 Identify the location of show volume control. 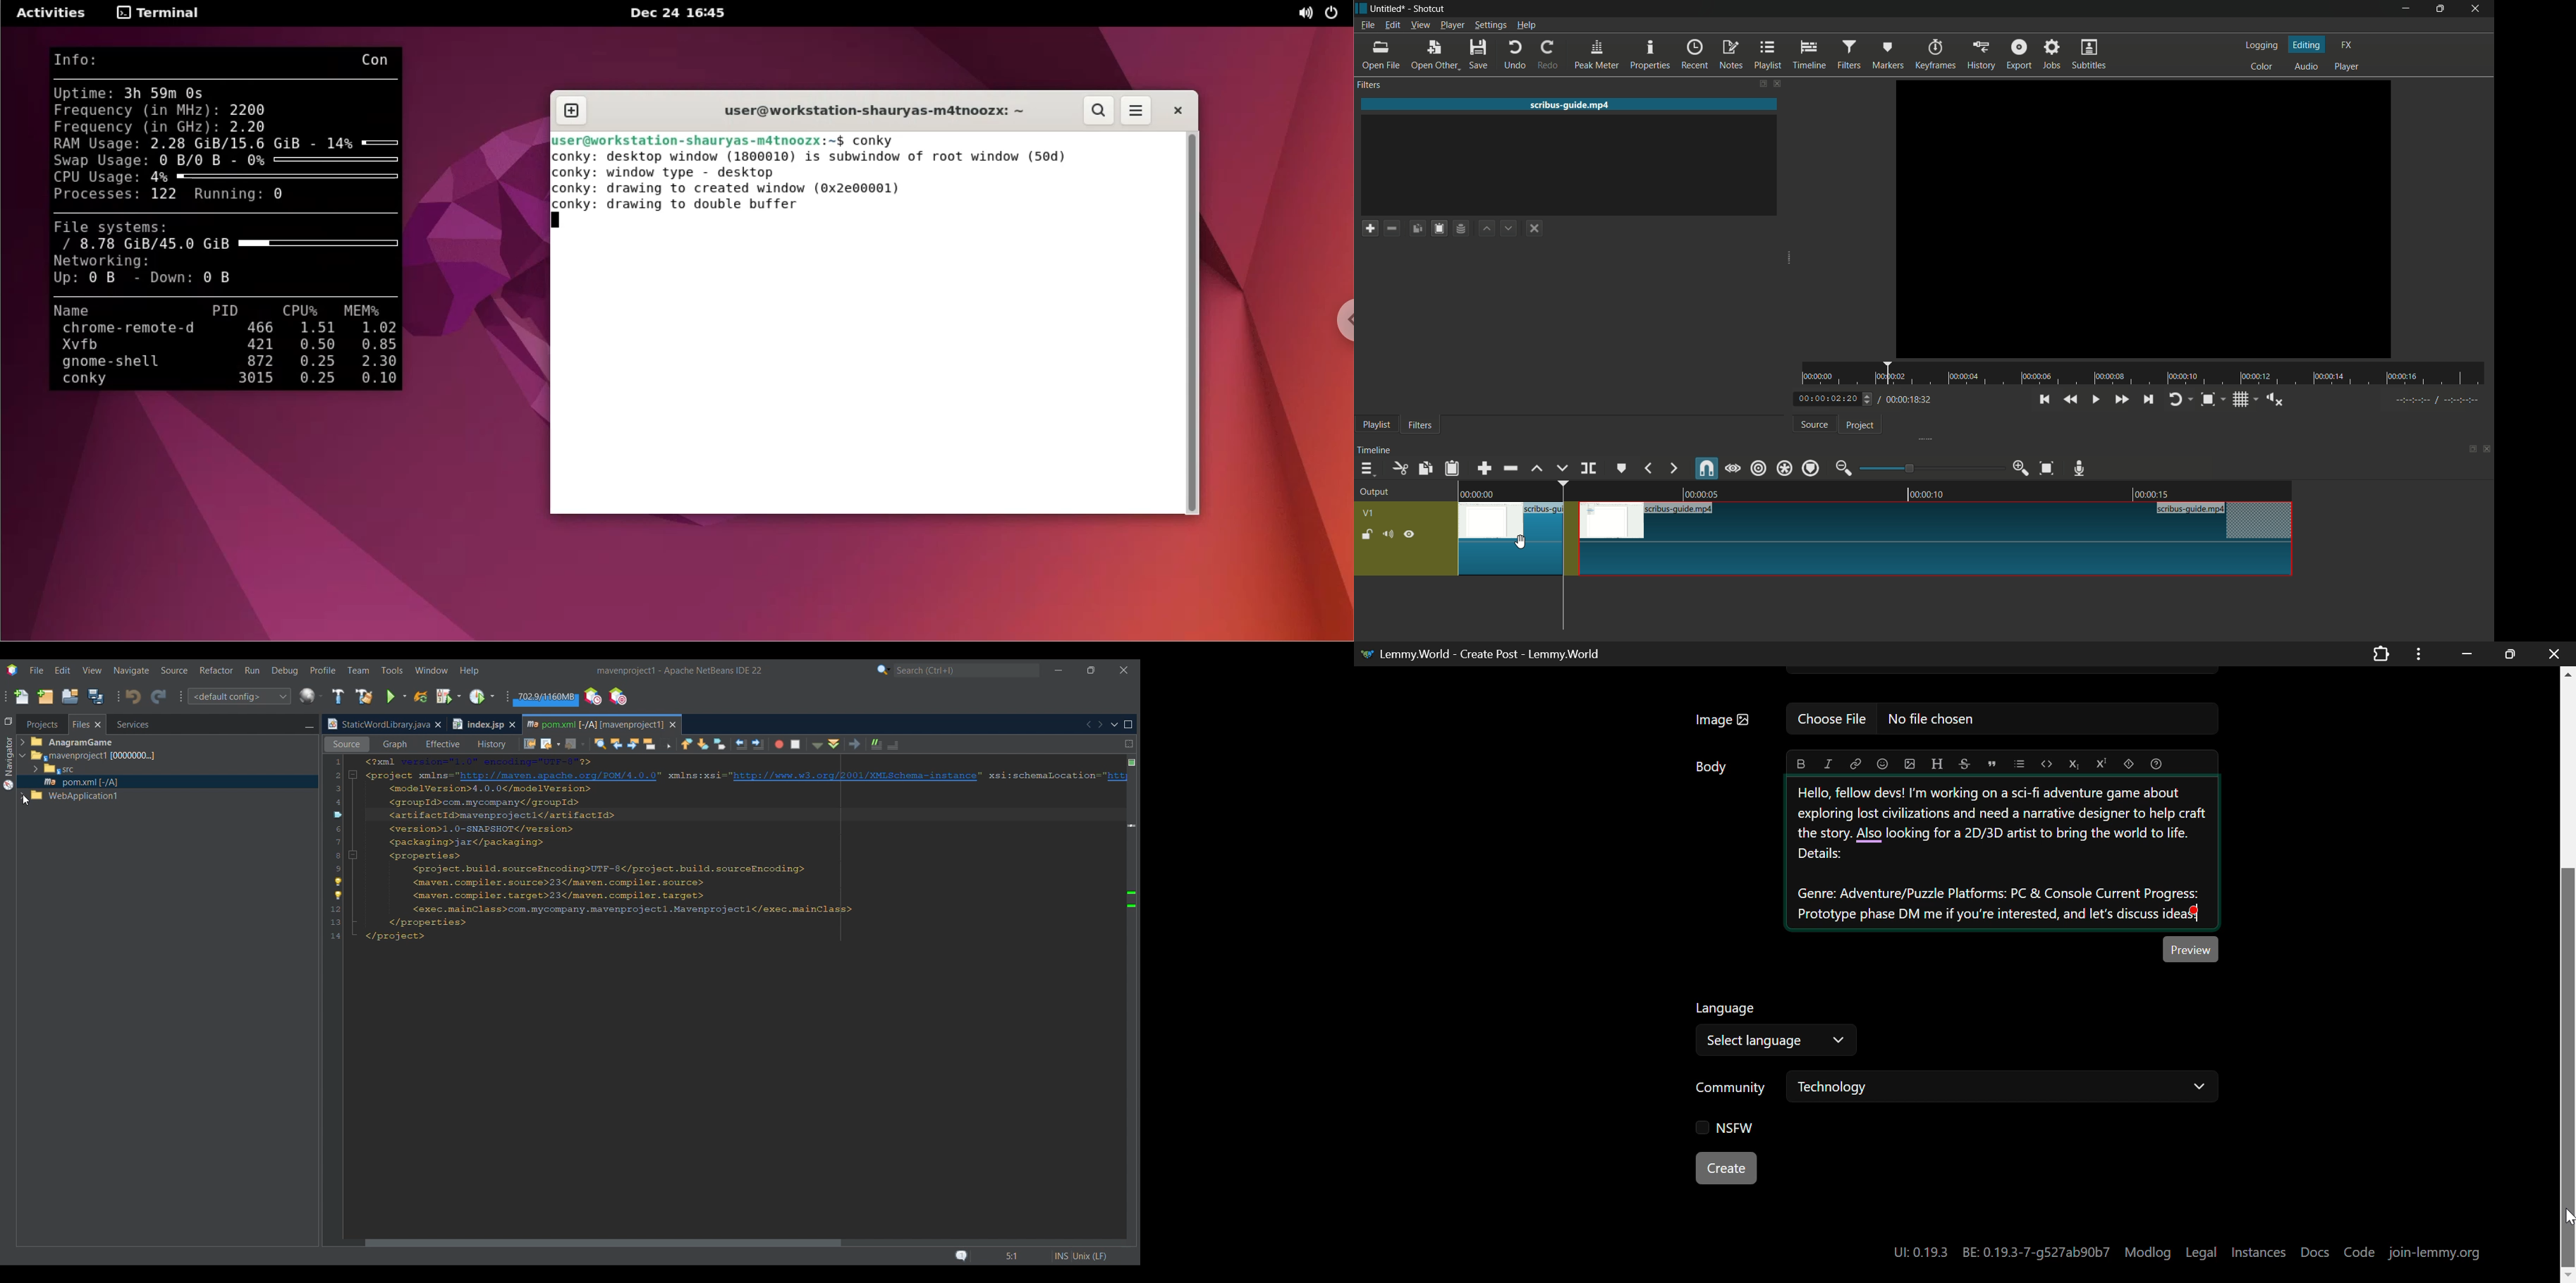
(2274, 400).